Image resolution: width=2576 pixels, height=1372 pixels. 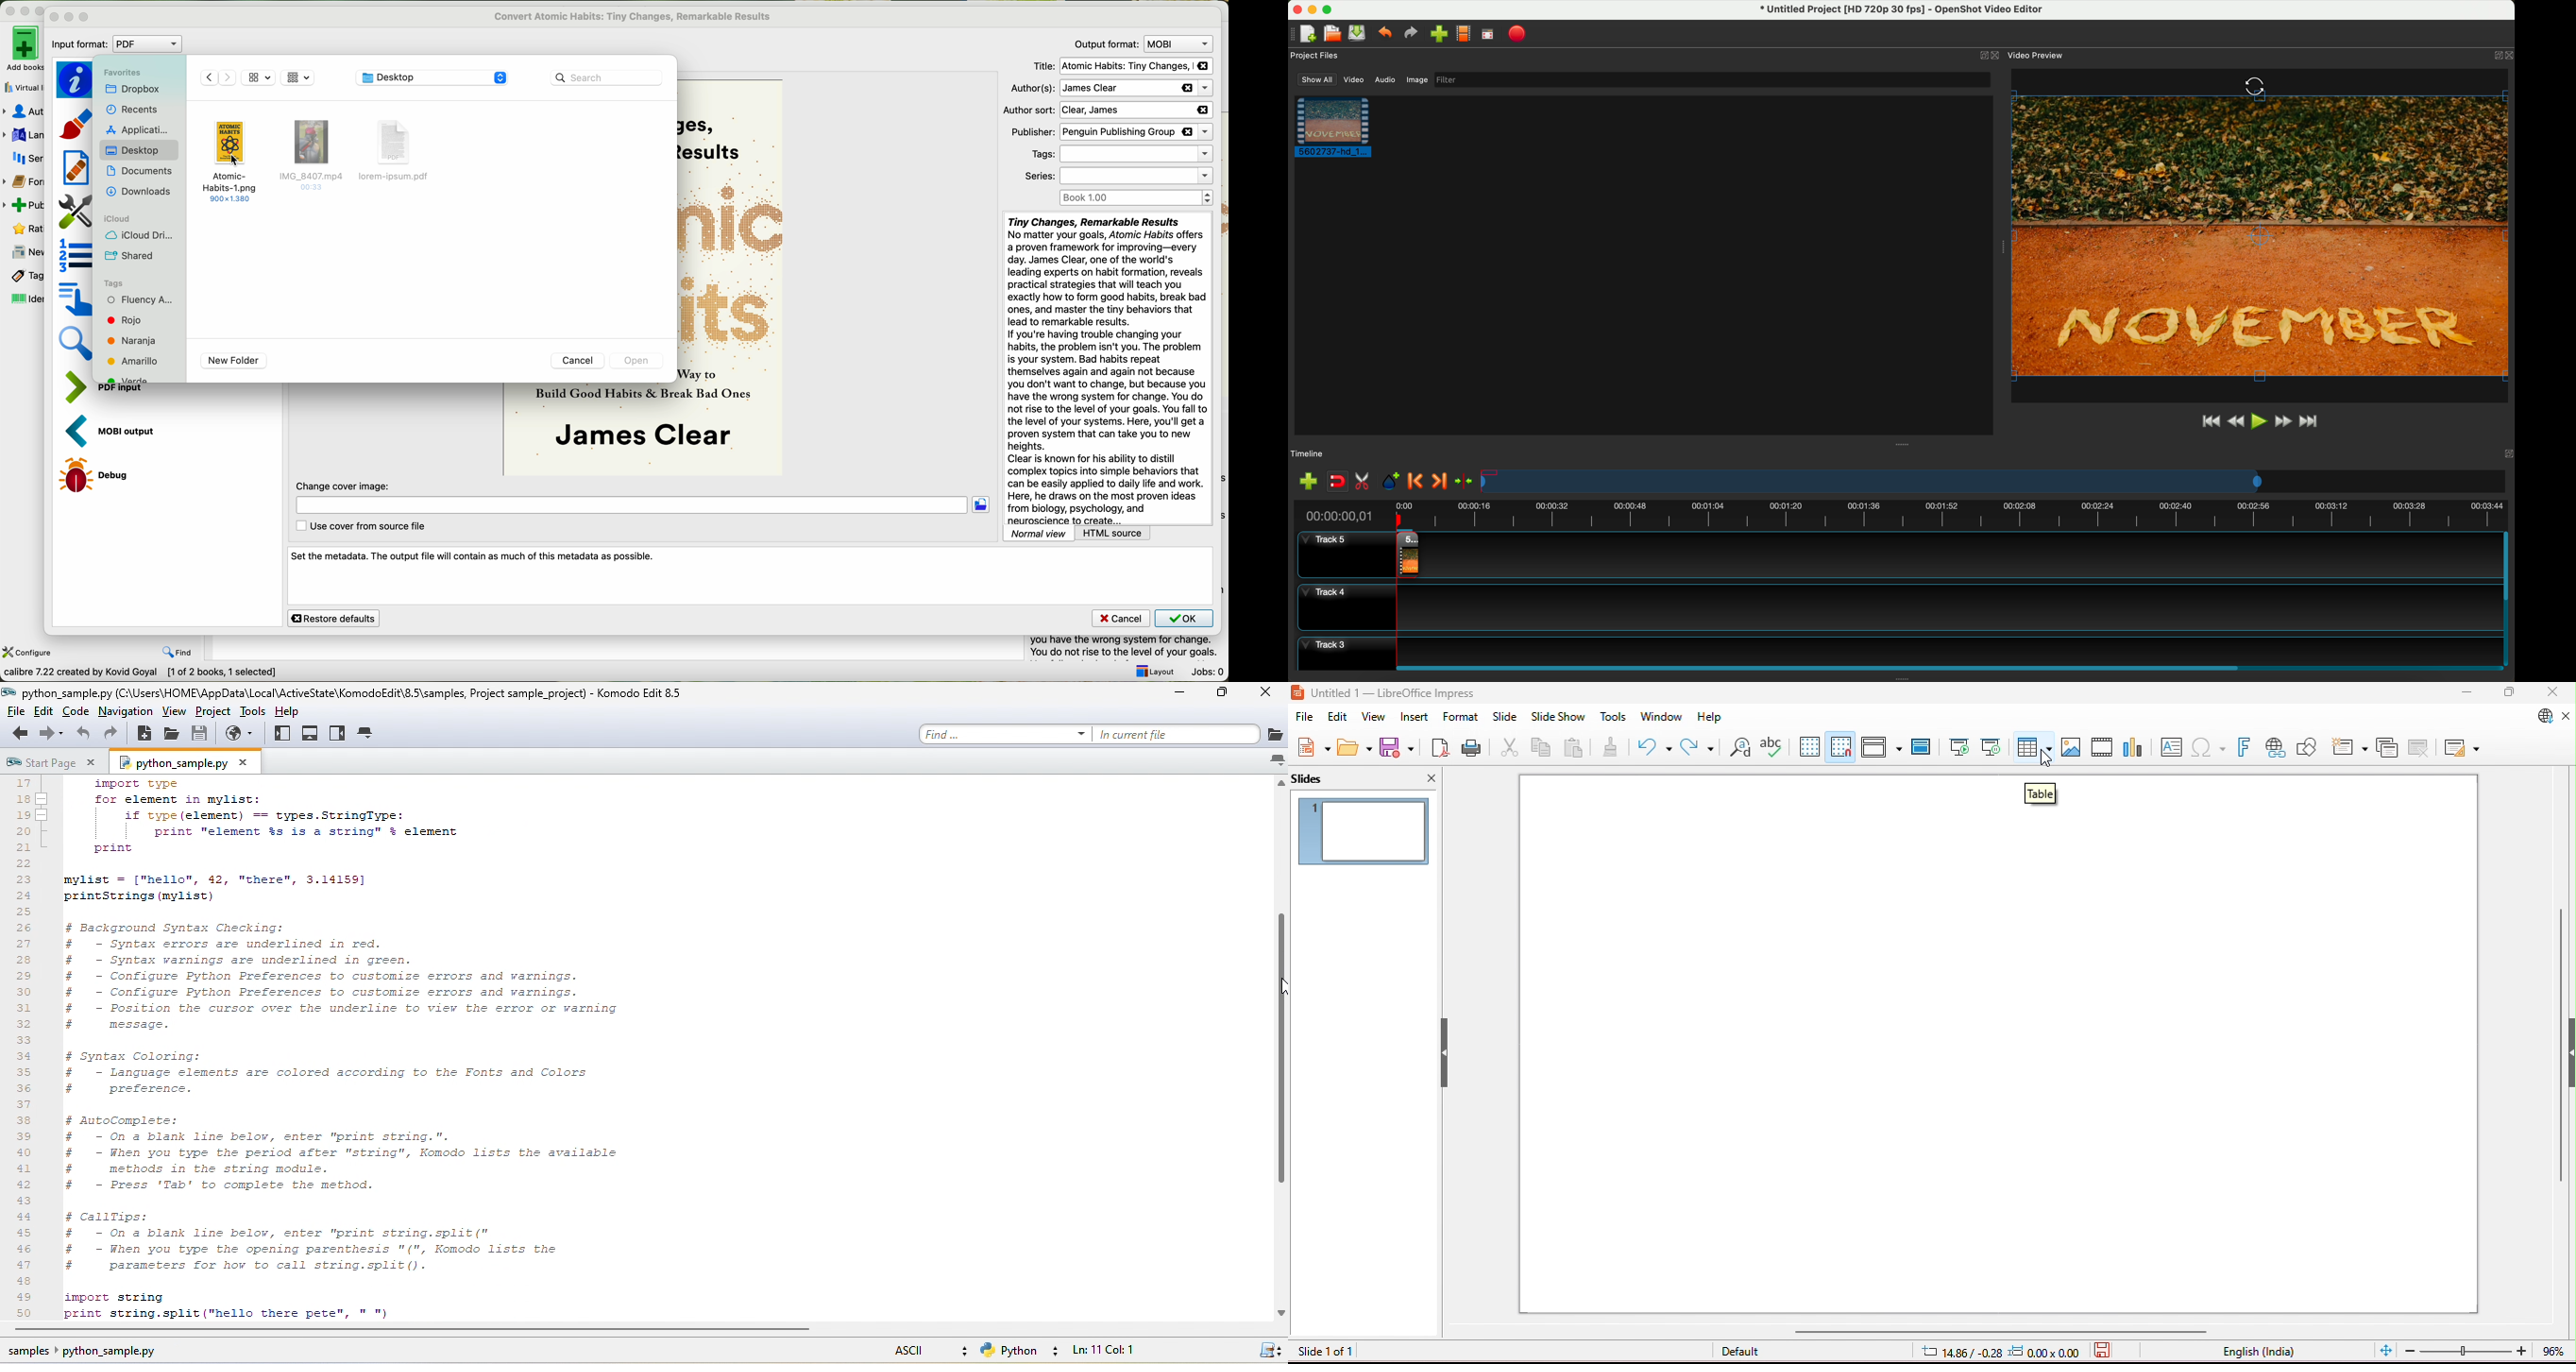 I want to click on python sample, so click(x=188, y=761).